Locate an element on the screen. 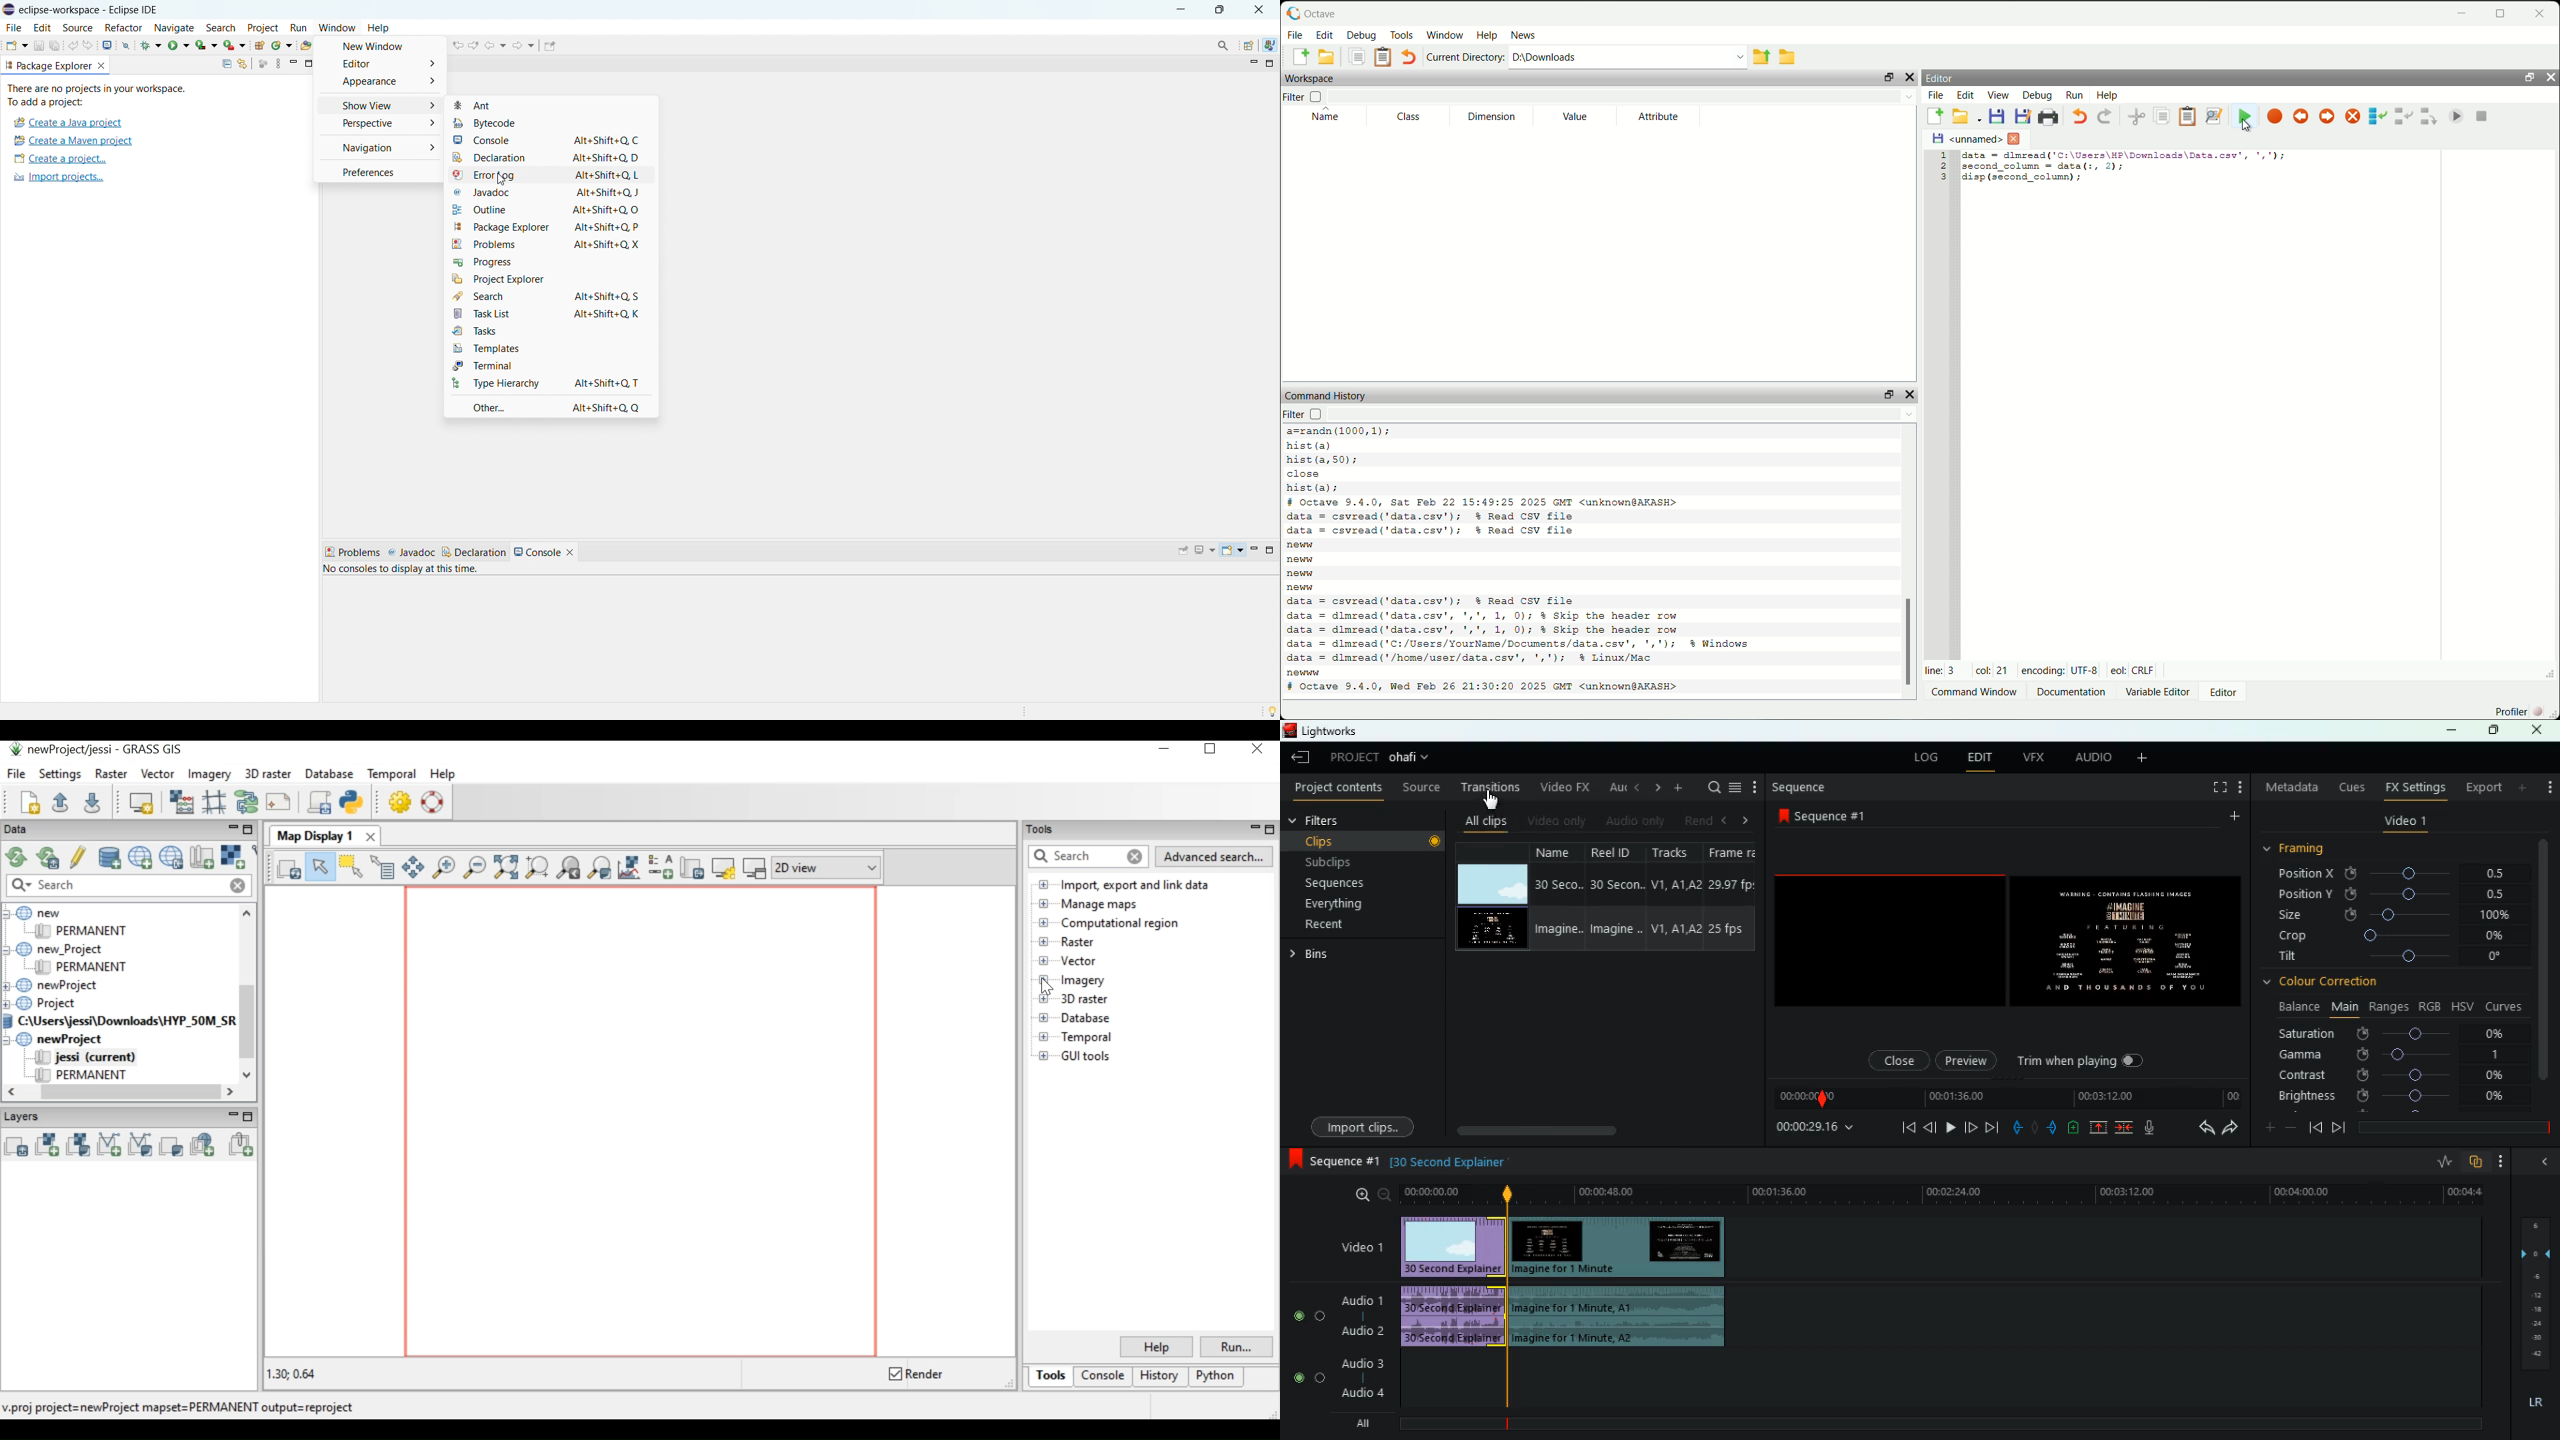 The image size is (2576, 1456). preview is located at coordinates (1966, 1058).